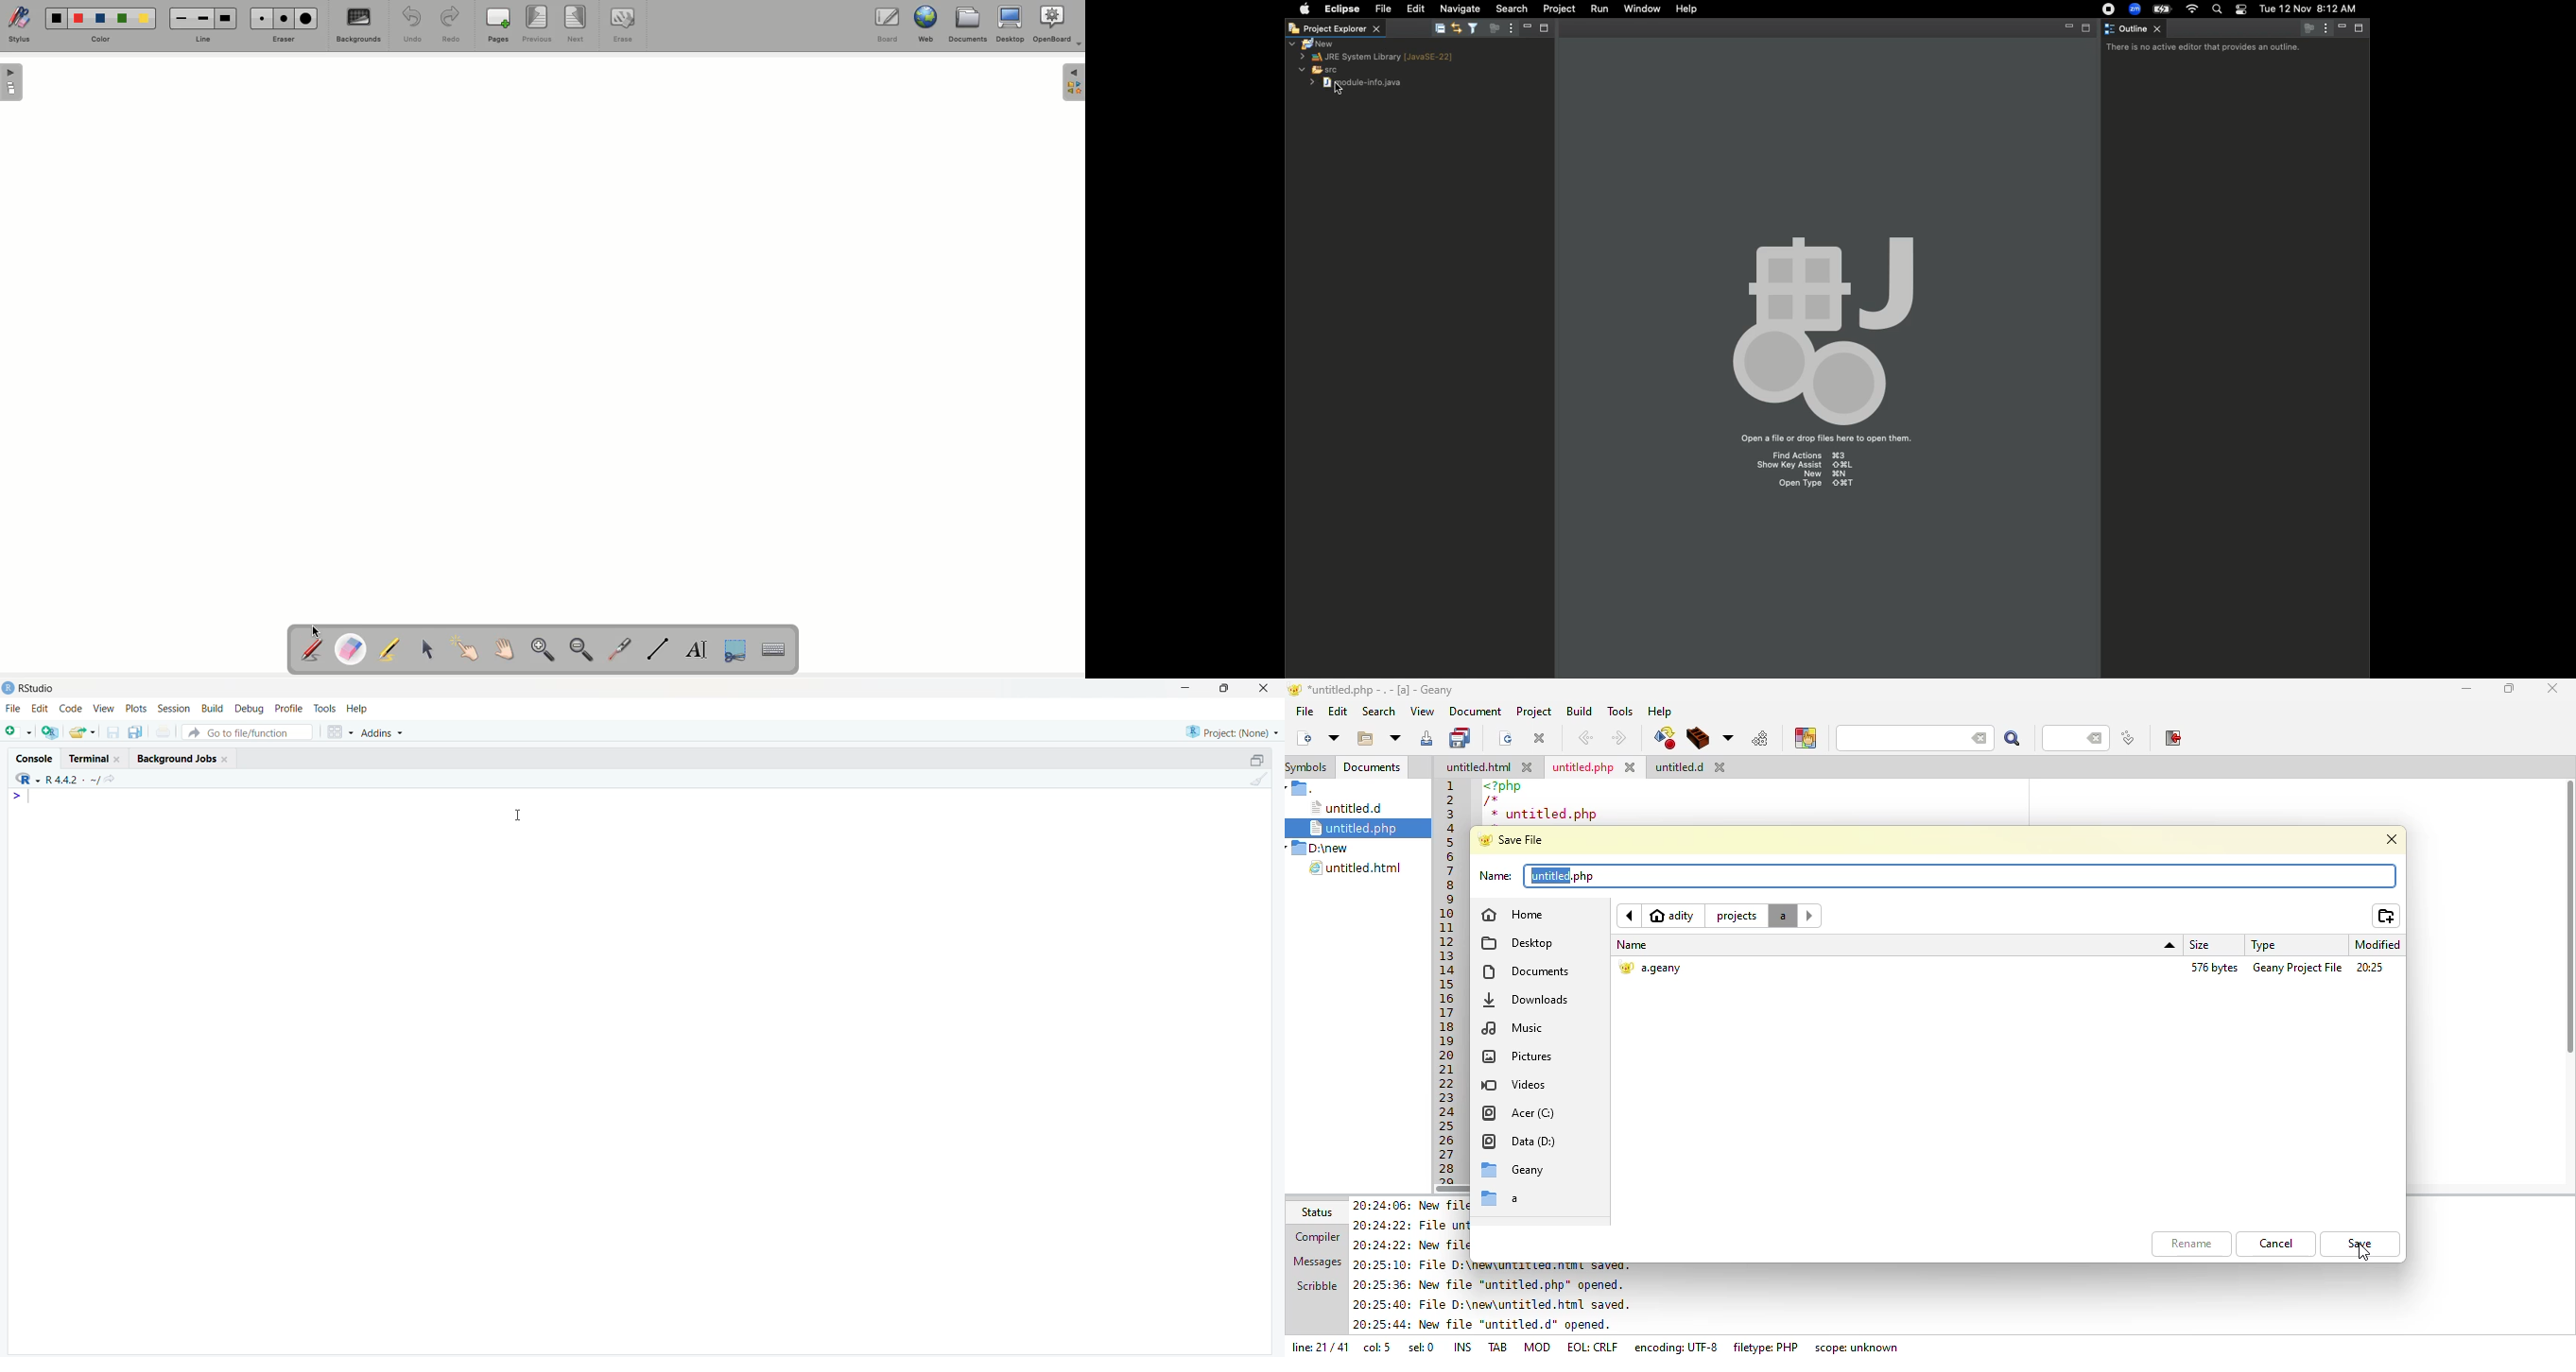  What do you see at coordinates (17, 797) in the screenshot?
I see `>` at bounding box center [17, 797].